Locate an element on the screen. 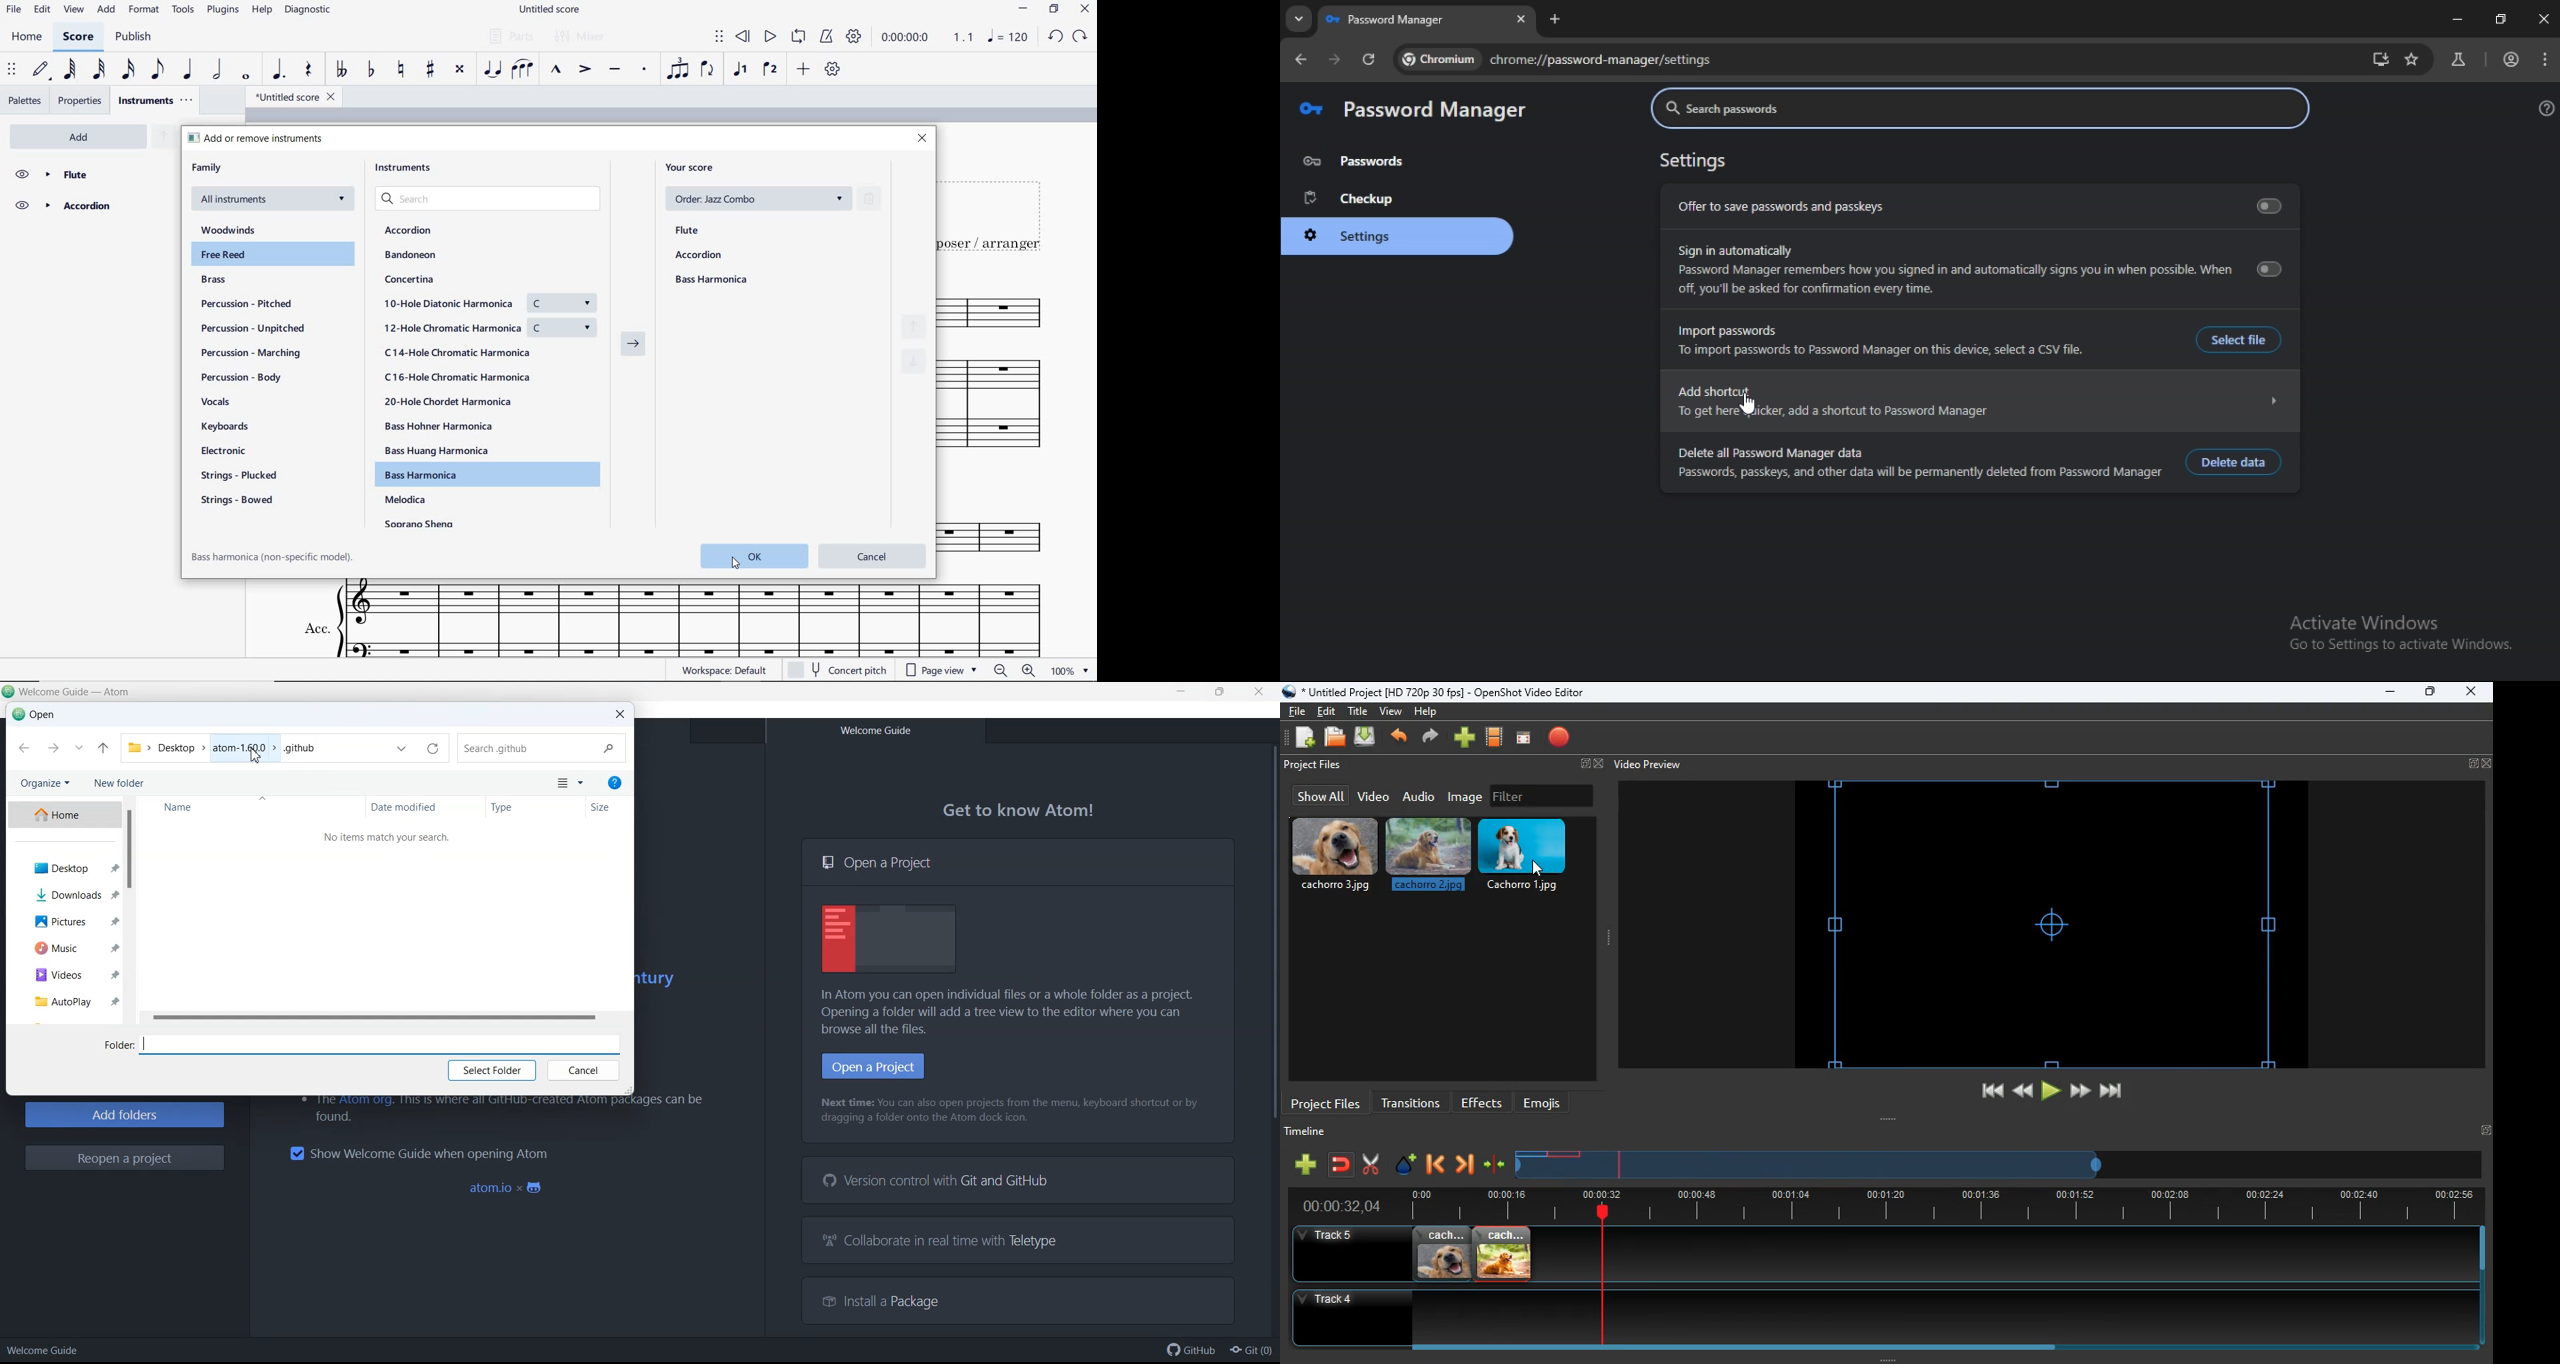 Image resolution: width=2576 pixels, height=1372 pixels. Bass Hohner Harmonica is located at coordinates (440, 426).